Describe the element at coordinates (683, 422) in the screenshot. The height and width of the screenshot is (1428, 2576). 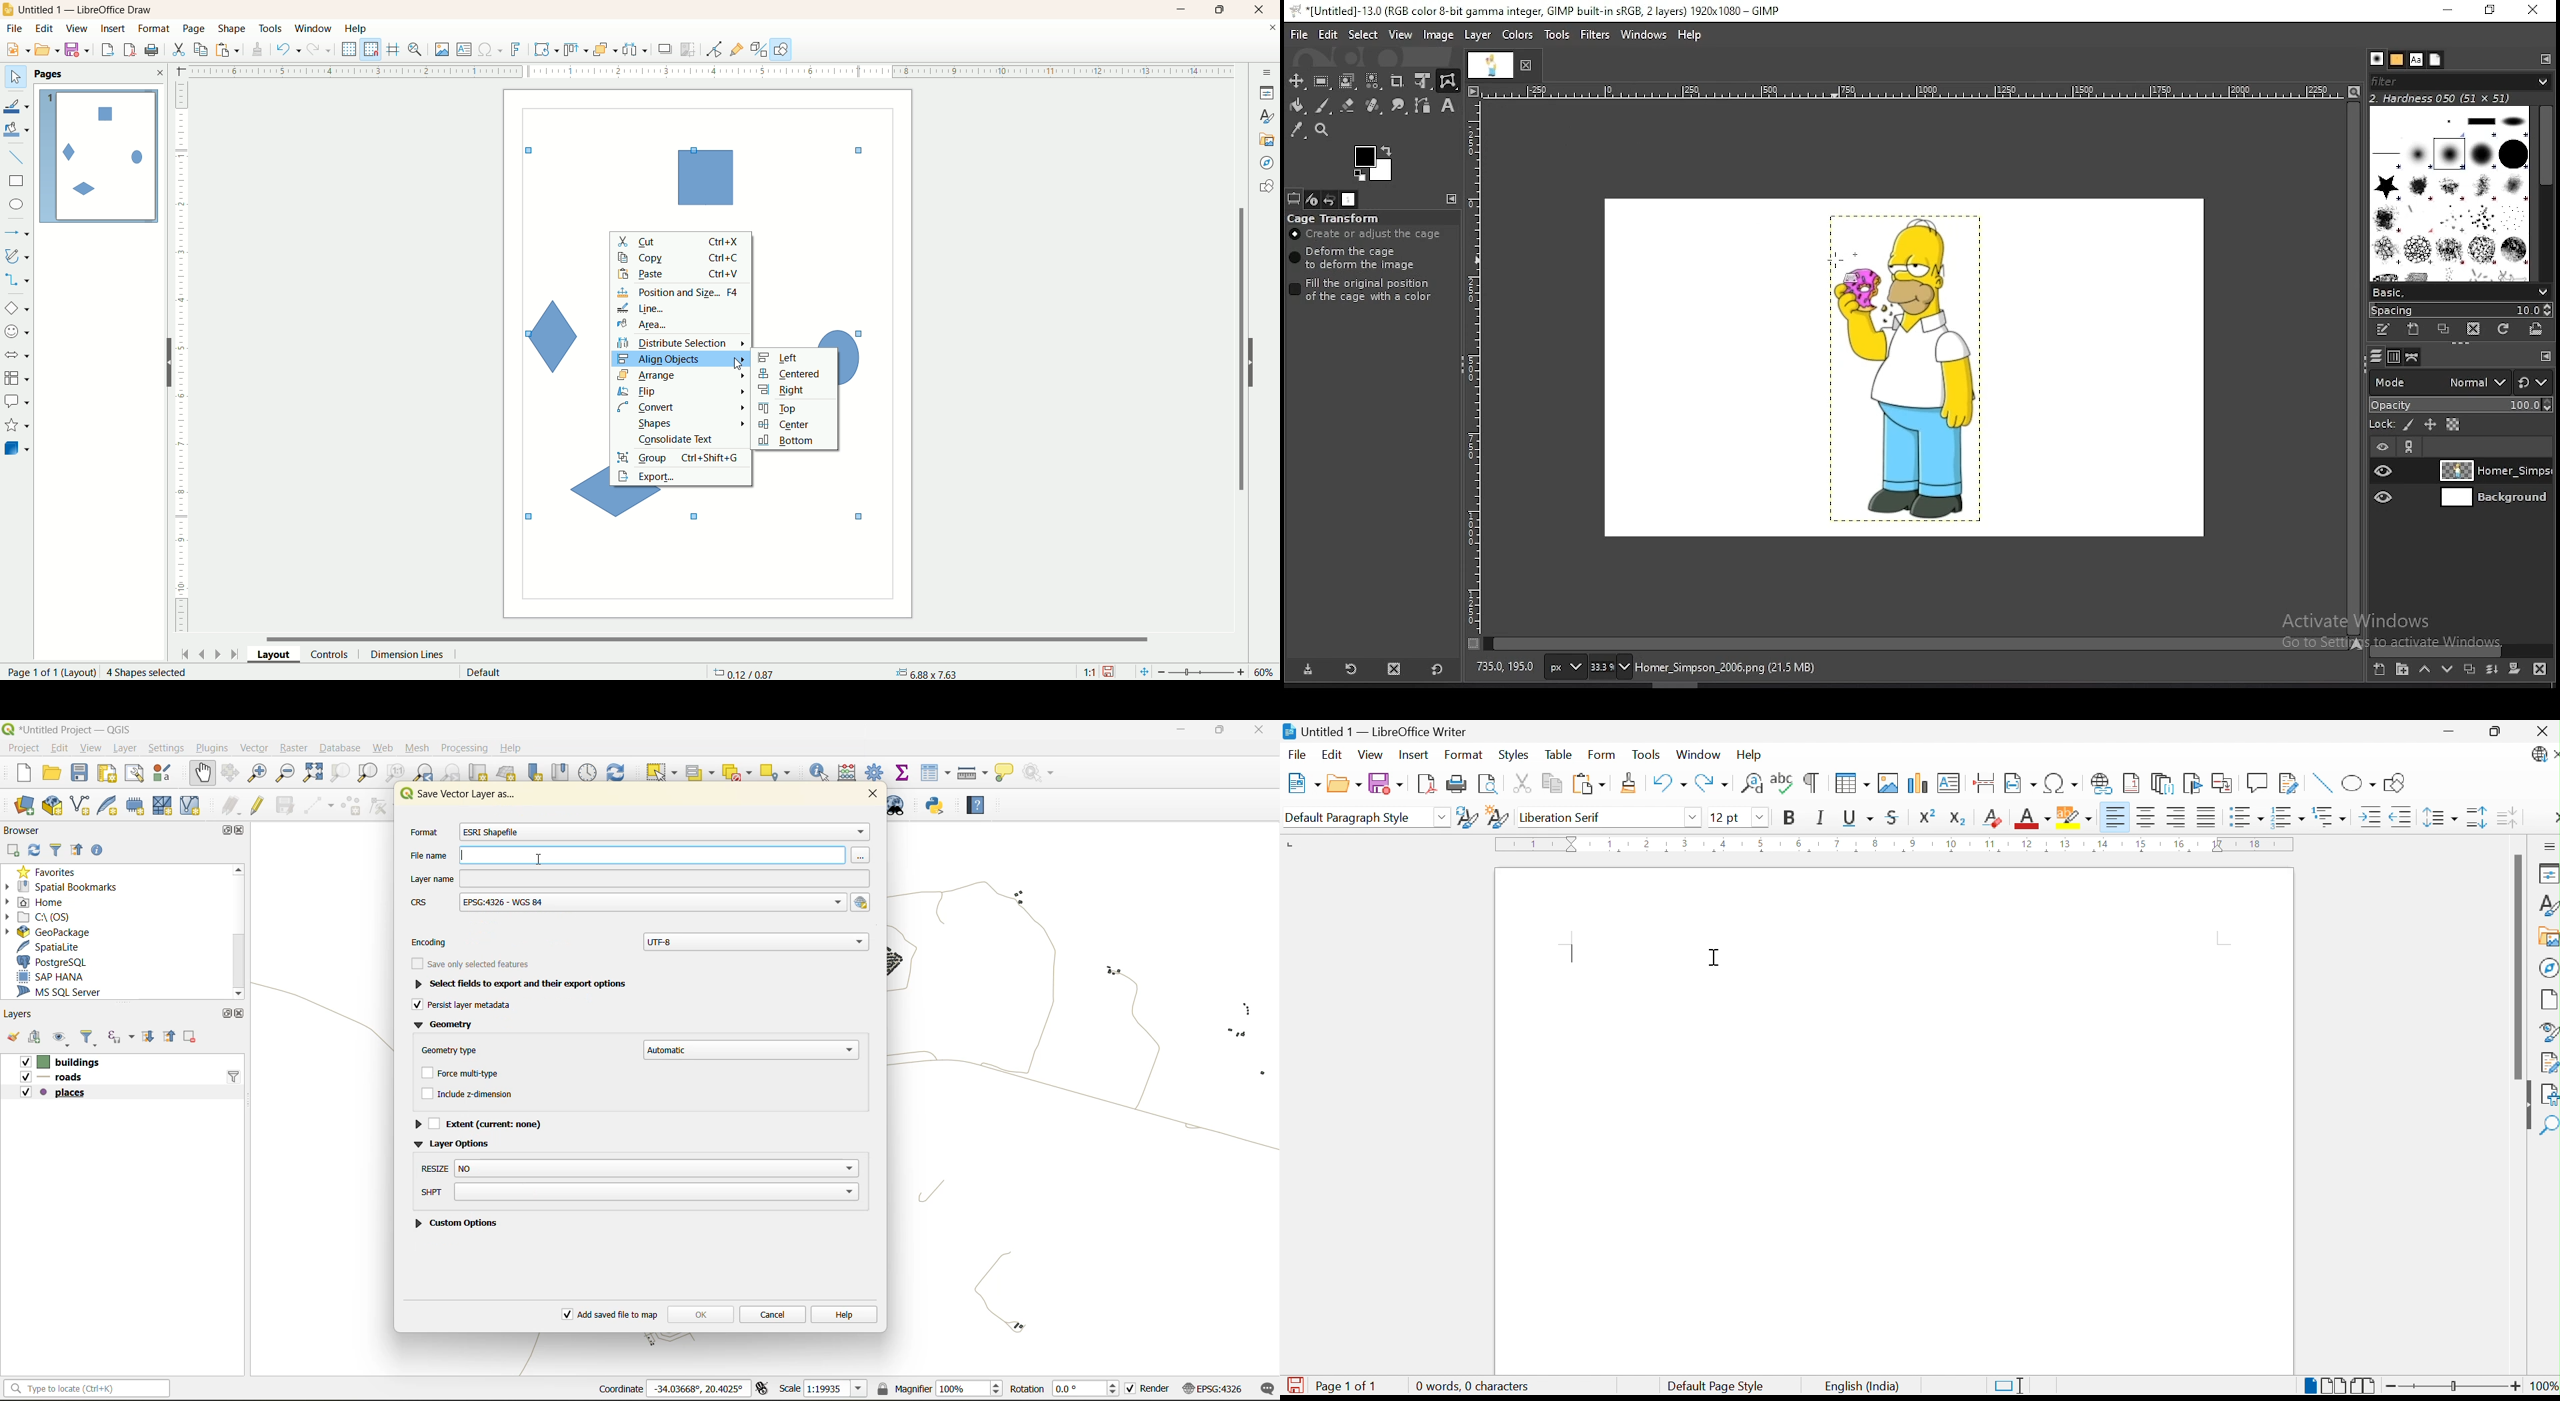
I see `shapes` at that location.